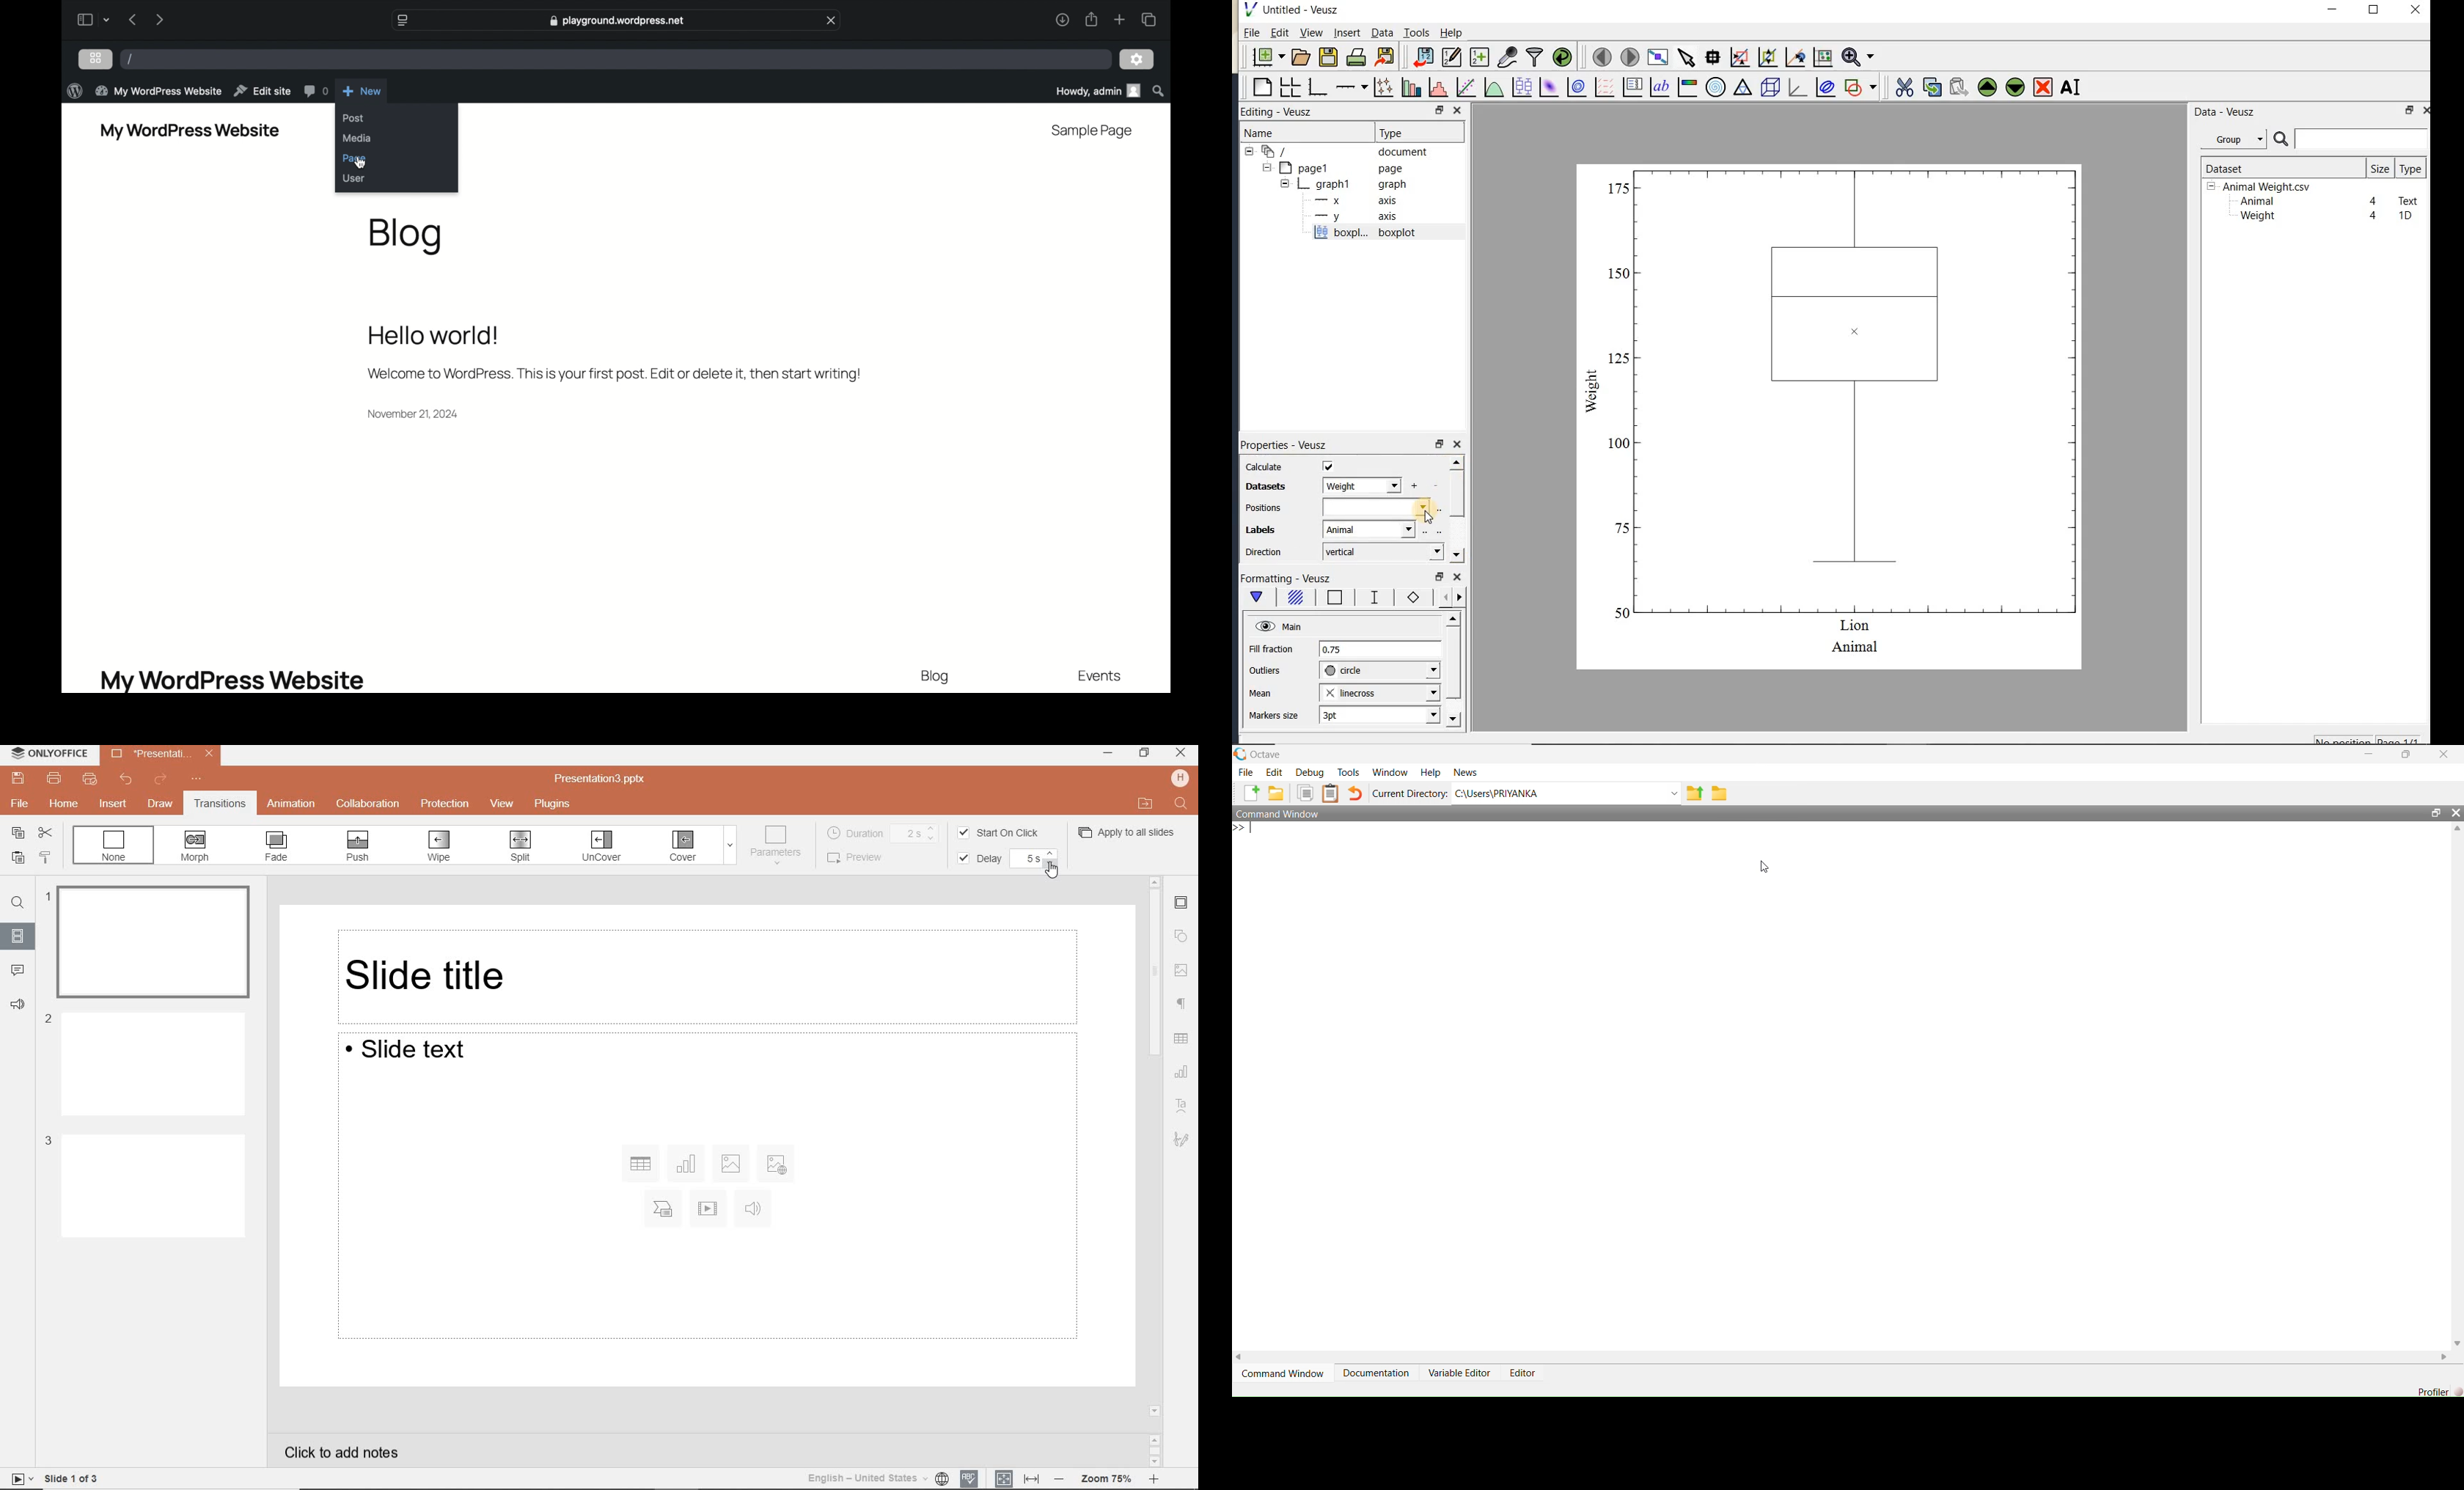 This screenshot has width=2464, height=1512. What do you see at coordinates (1378, 714) in the screenshot?
I see `3pt` at bounding box center [1378, 714].